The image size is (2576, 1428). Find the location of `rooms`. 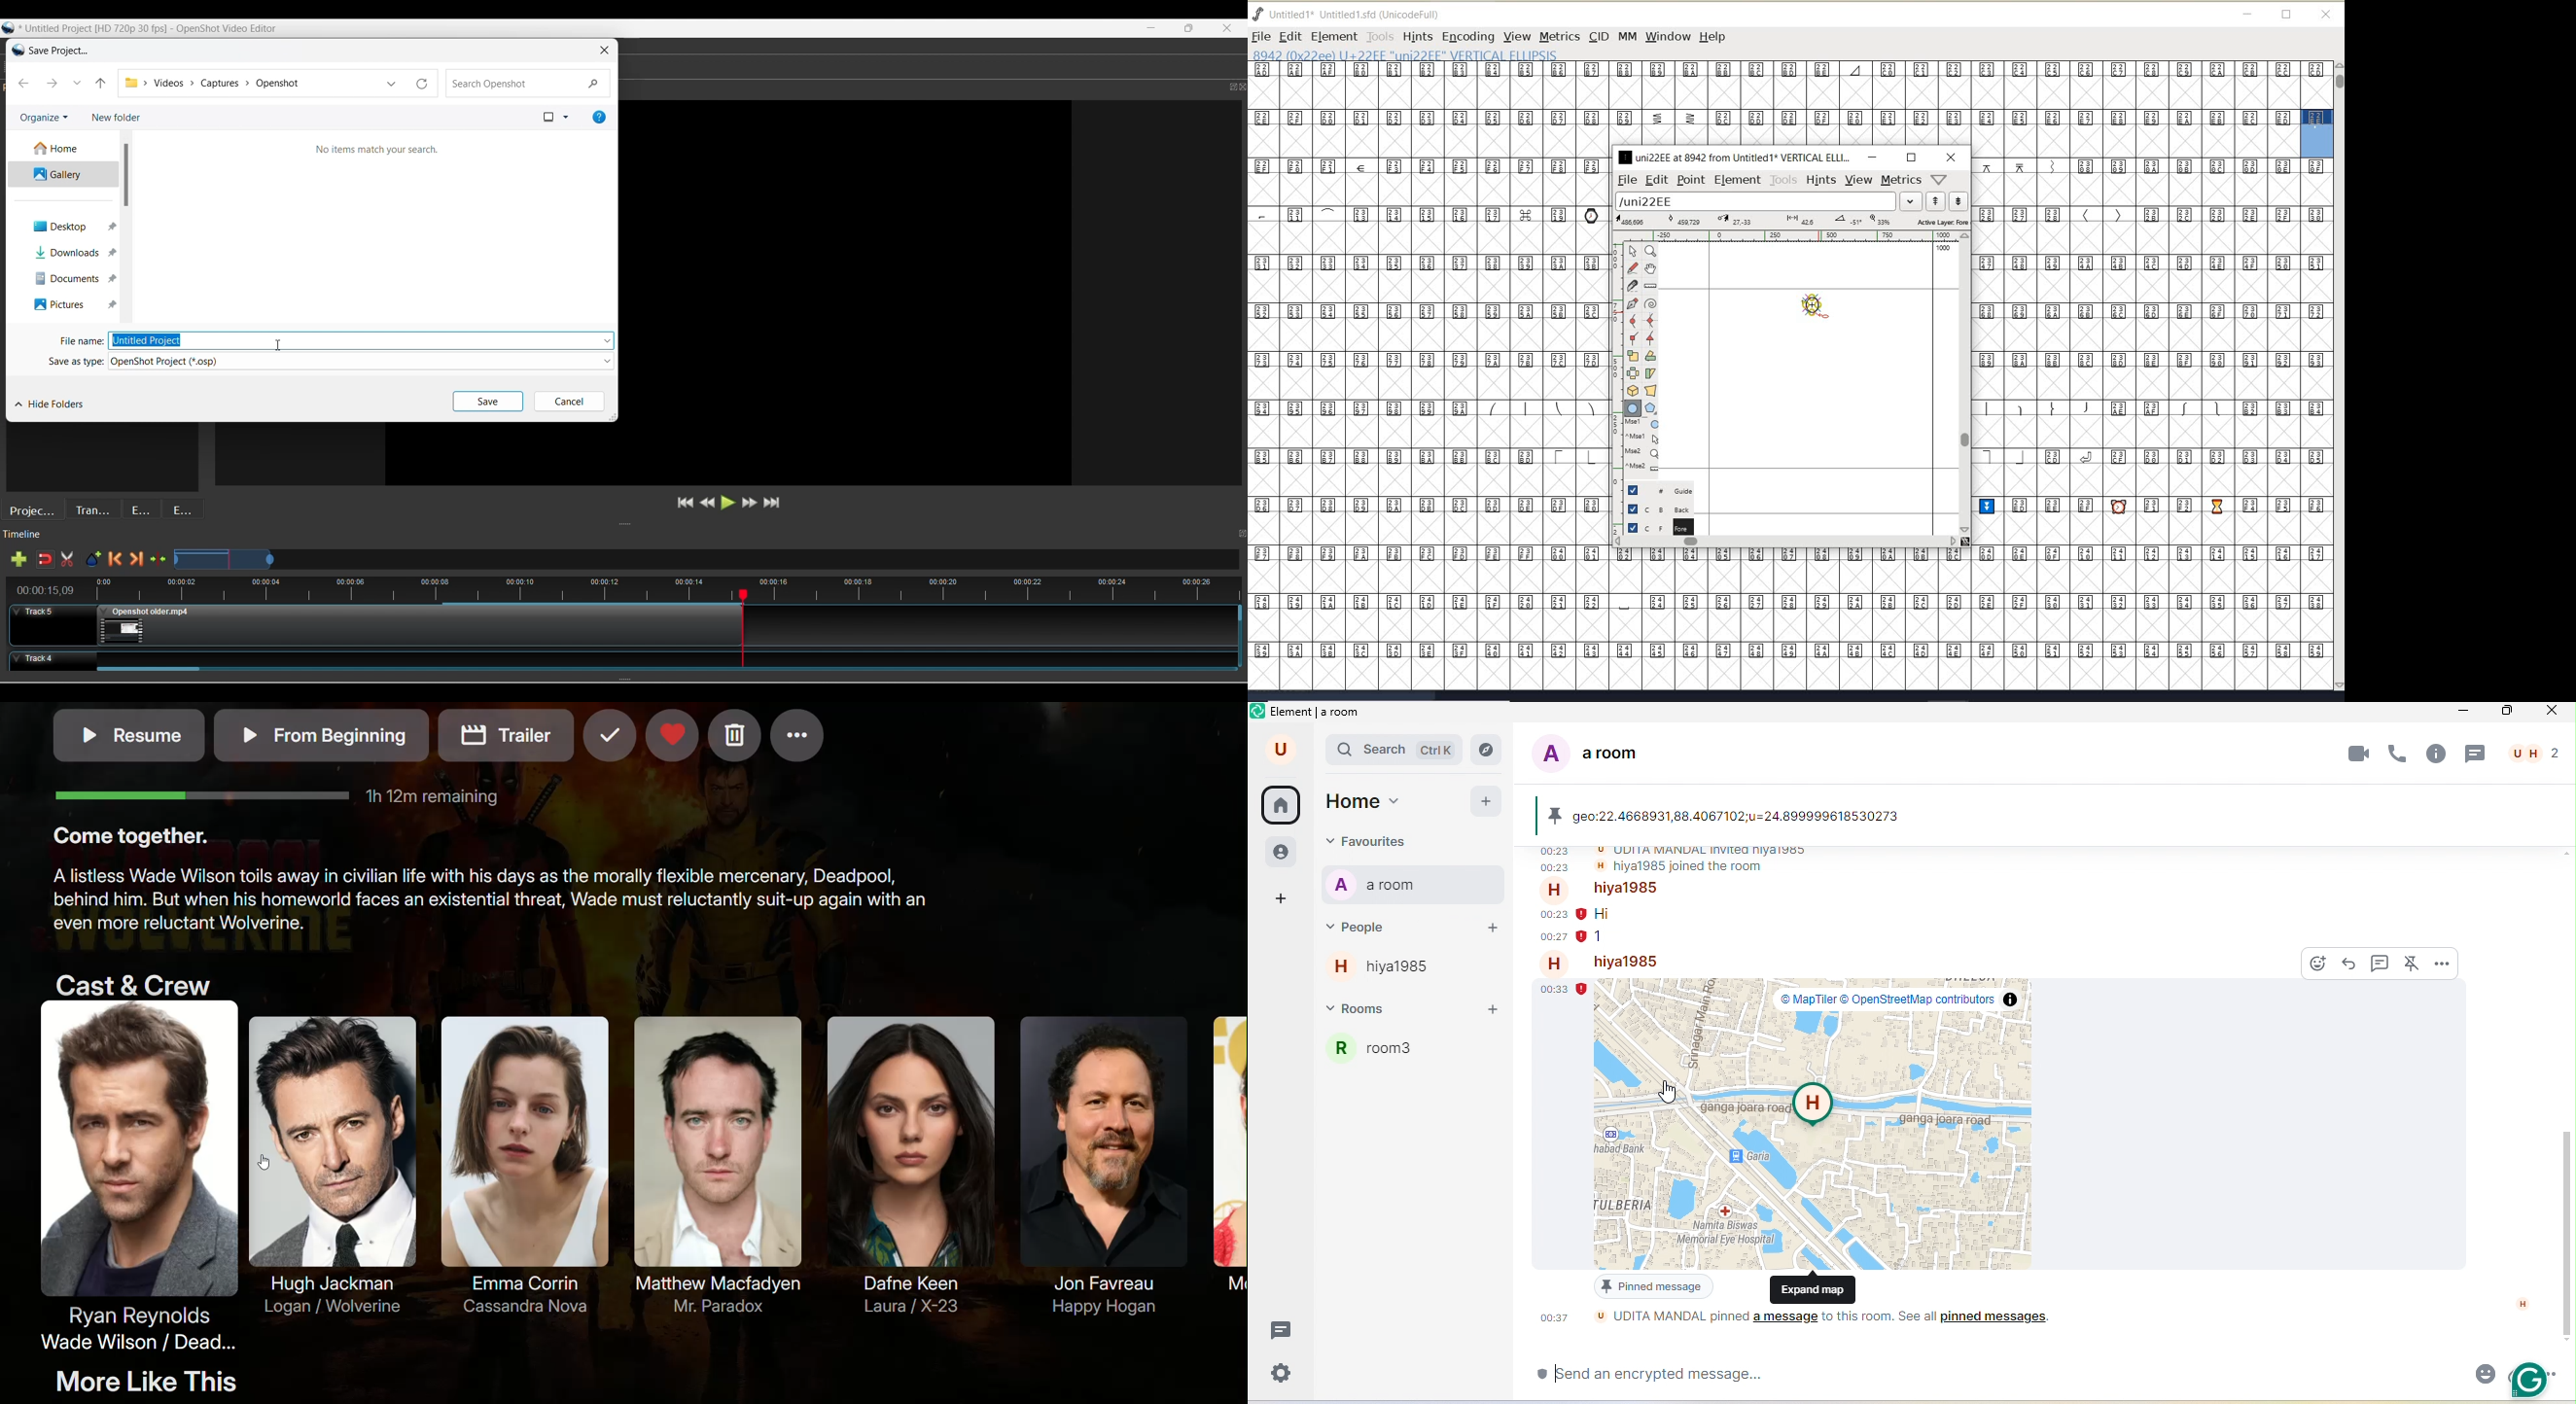

rooms is located at coordinates (1379, 1011).